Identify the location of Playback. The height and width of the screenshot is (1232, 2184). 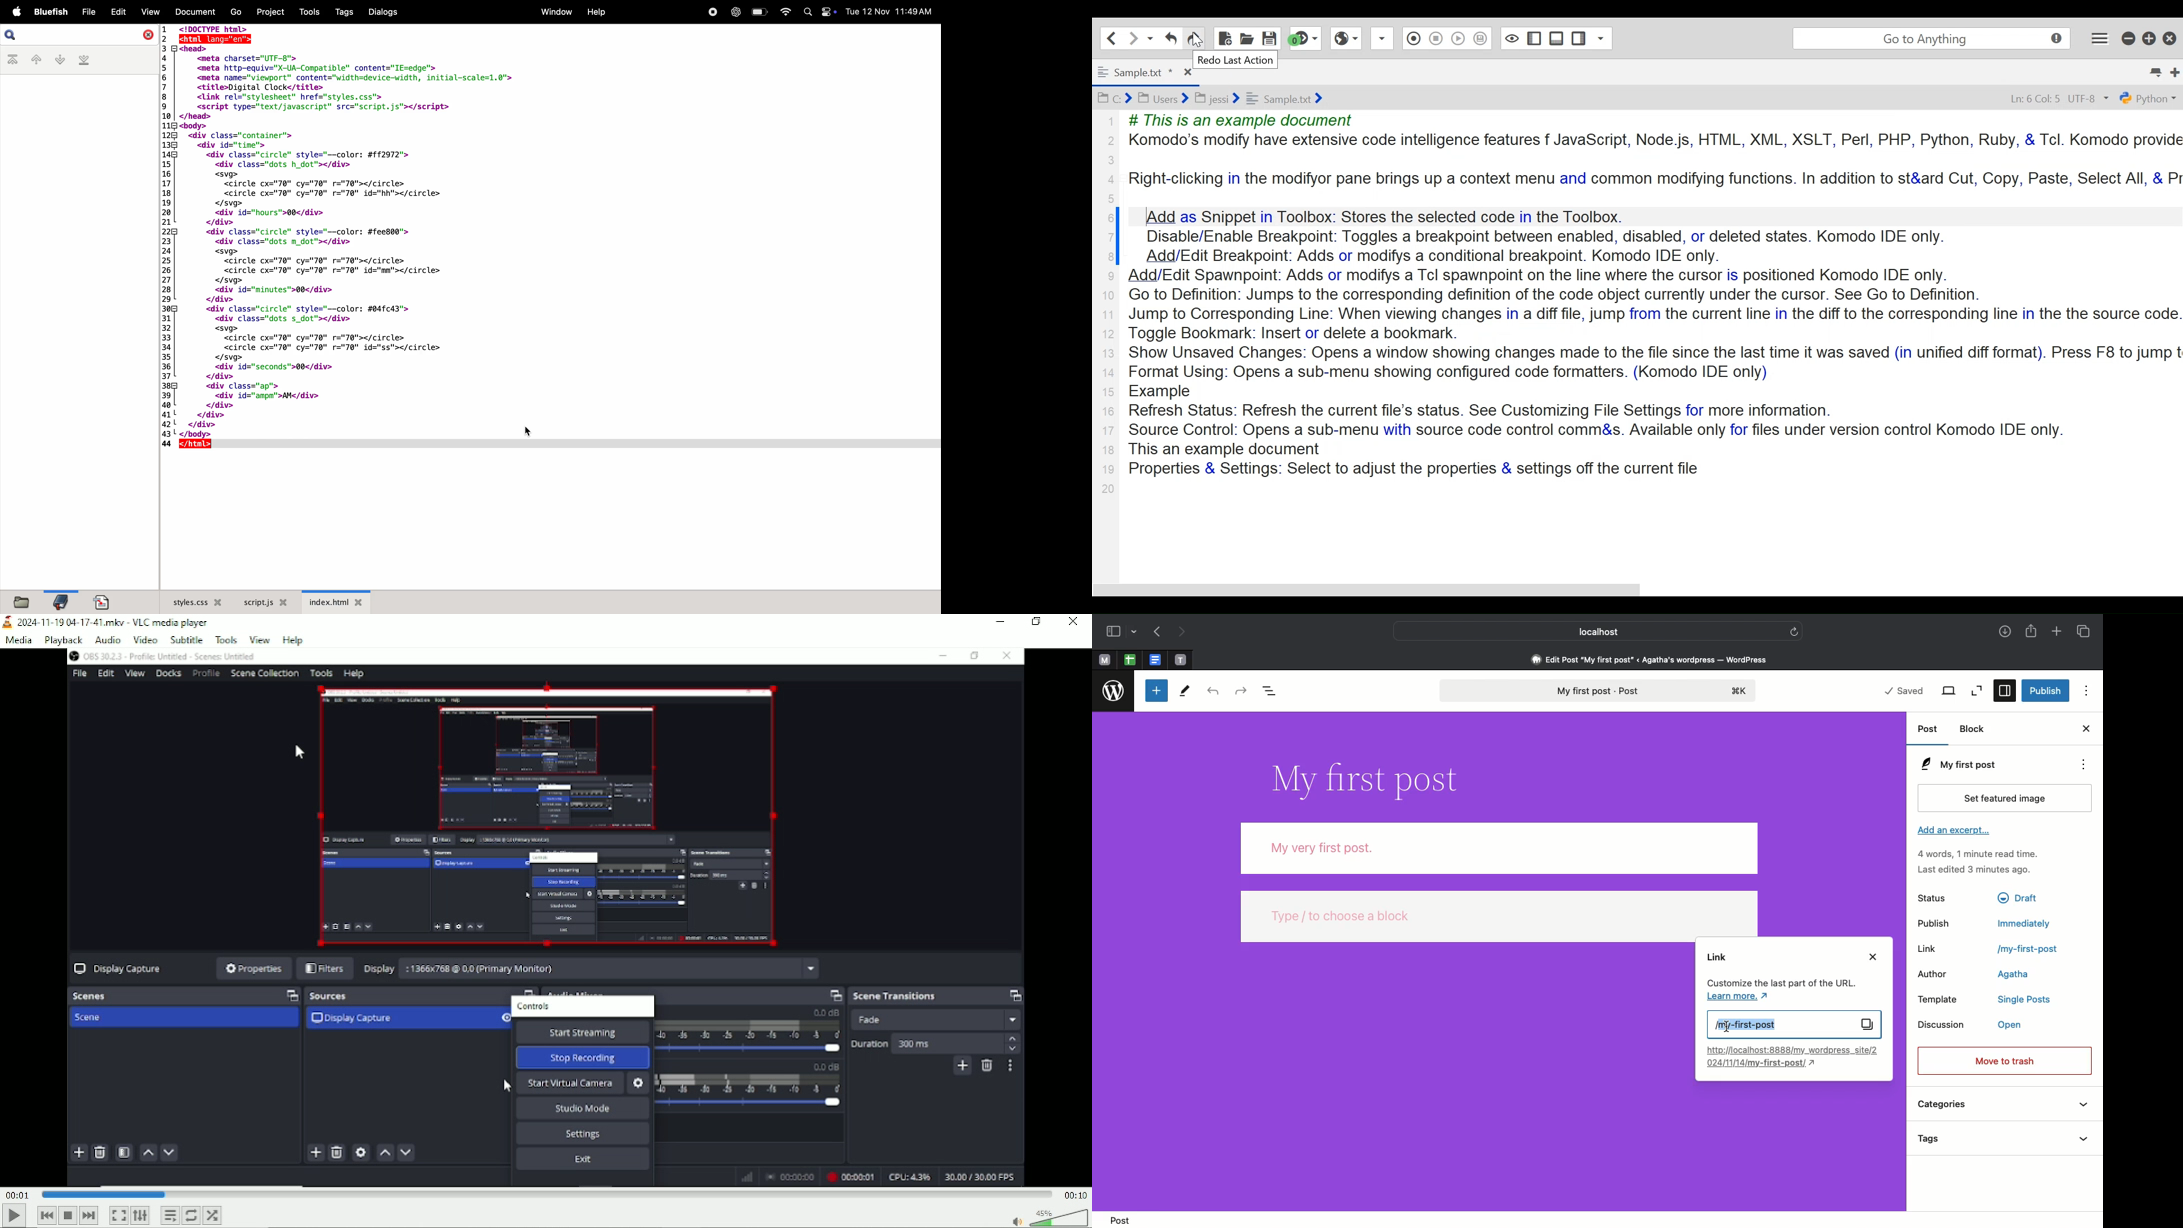
(63, 641).